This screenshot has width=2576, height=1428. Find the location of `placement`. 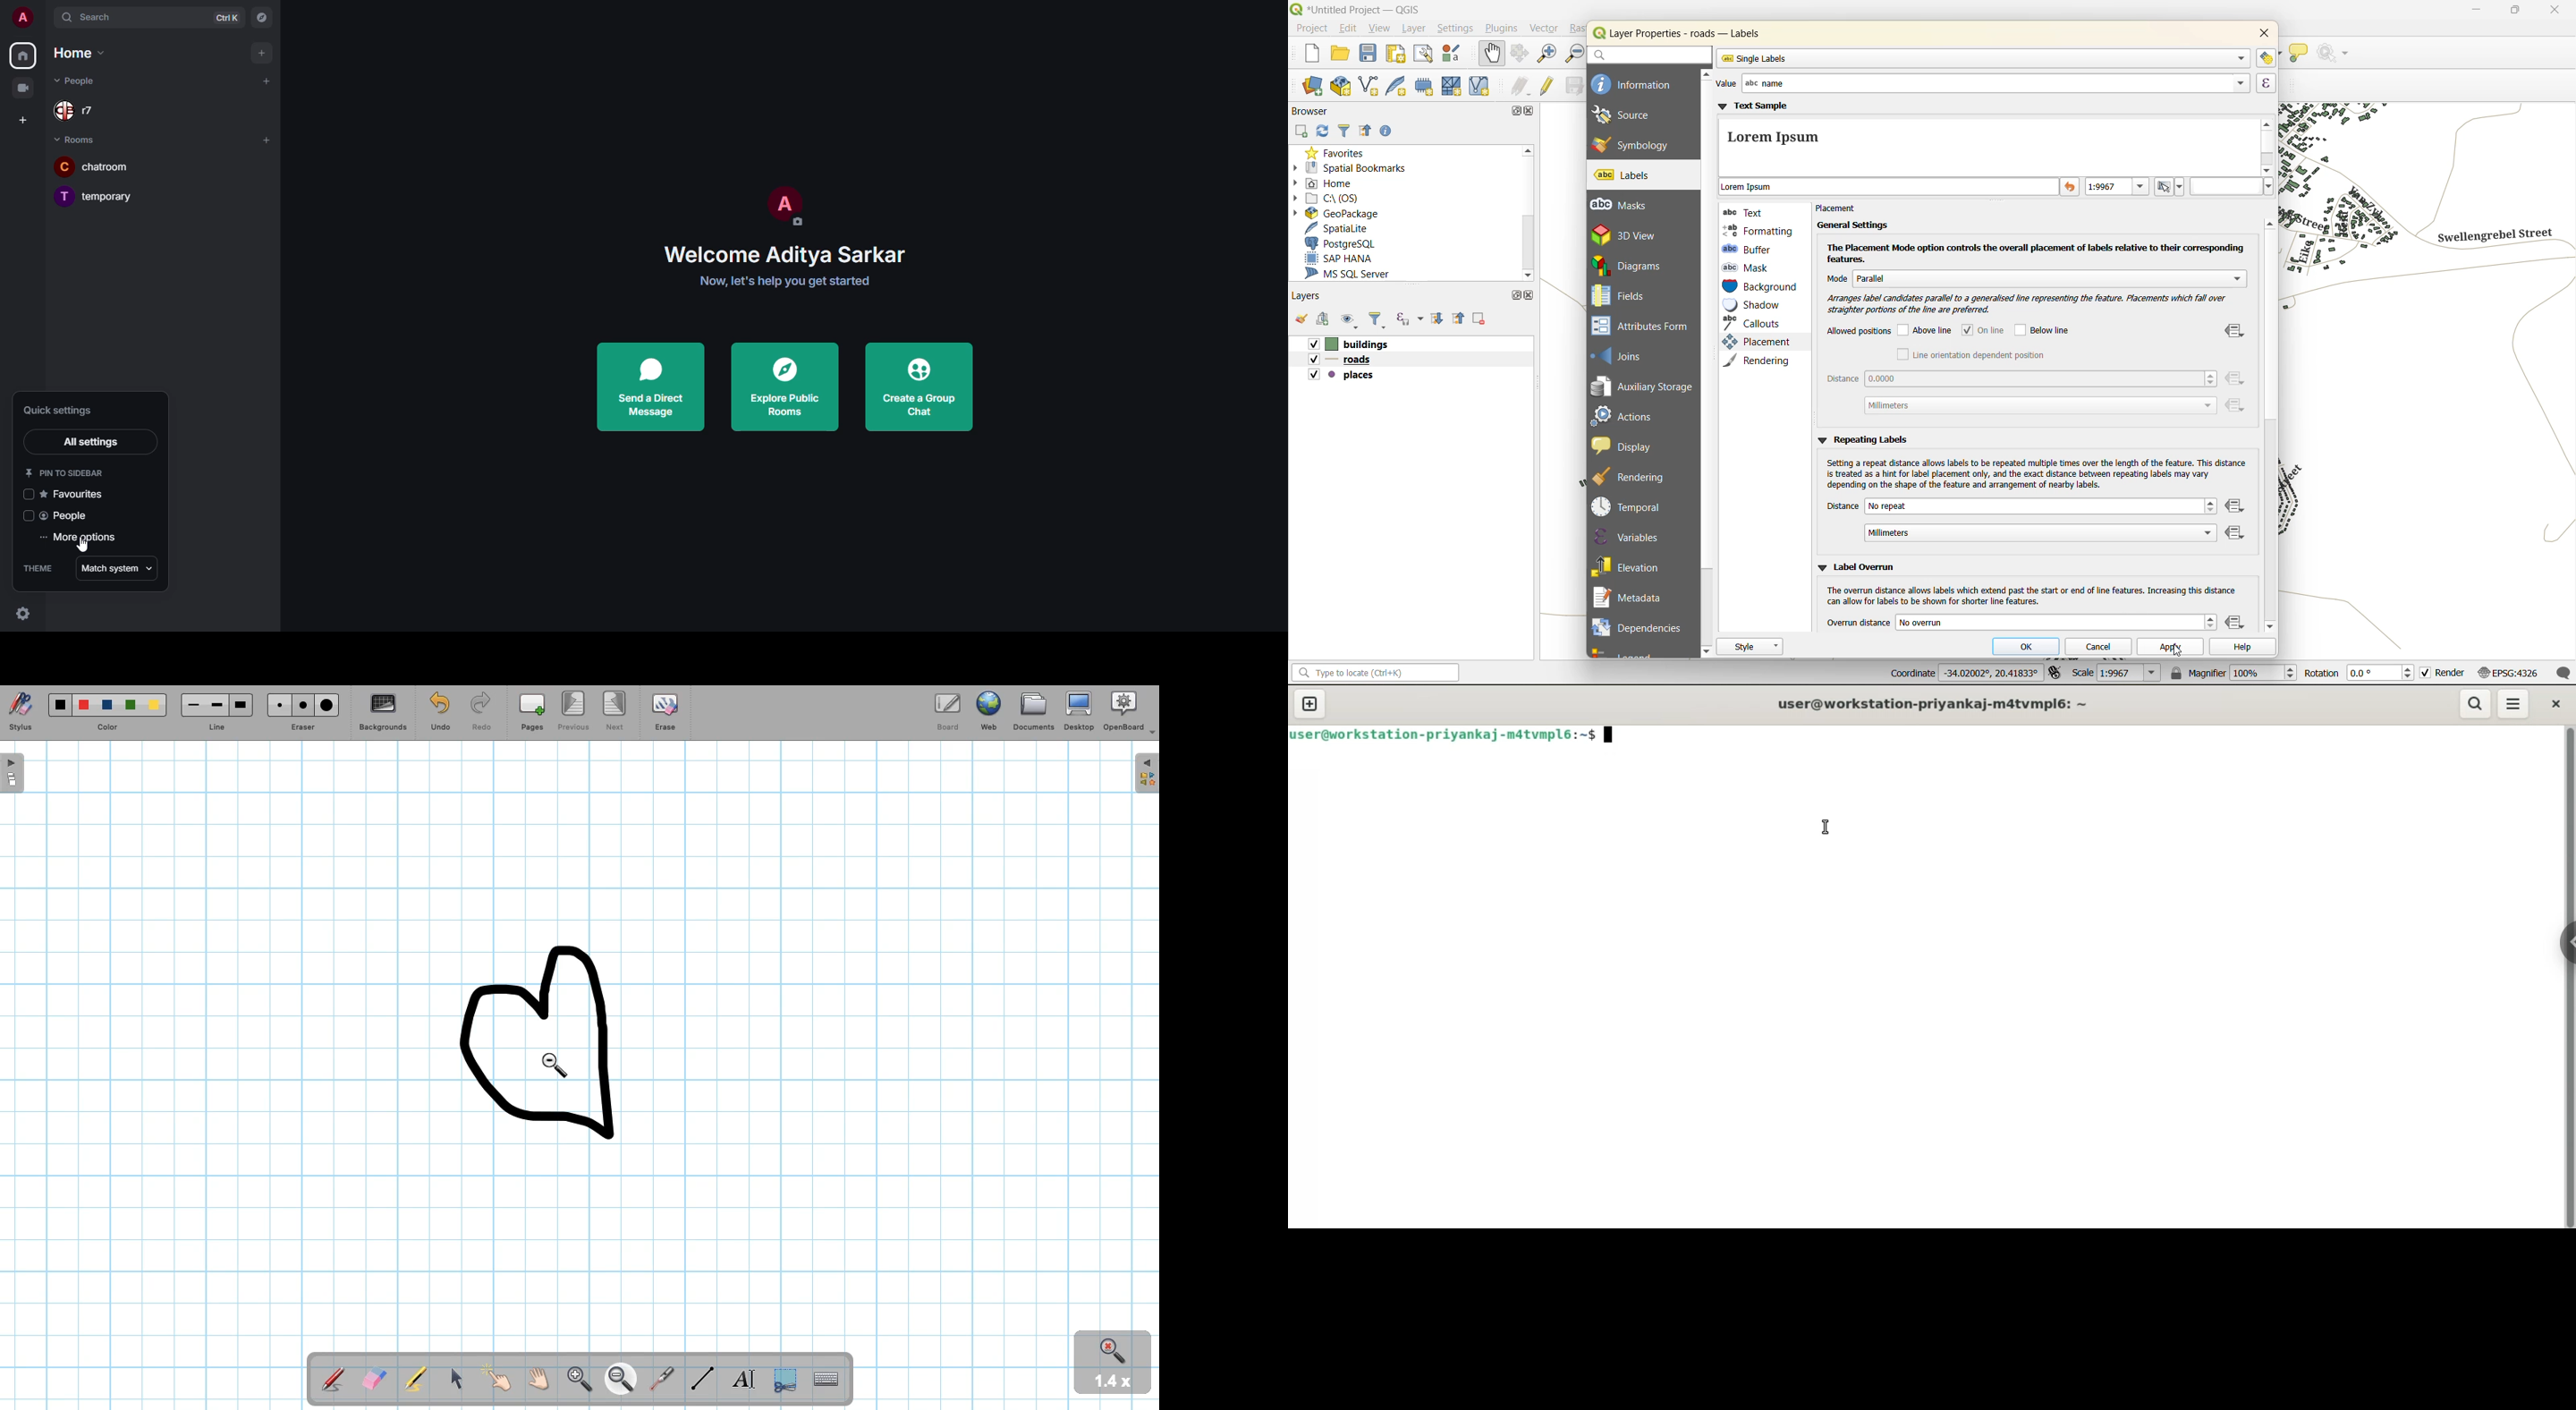

placement is located at coordinates (1754, 342).